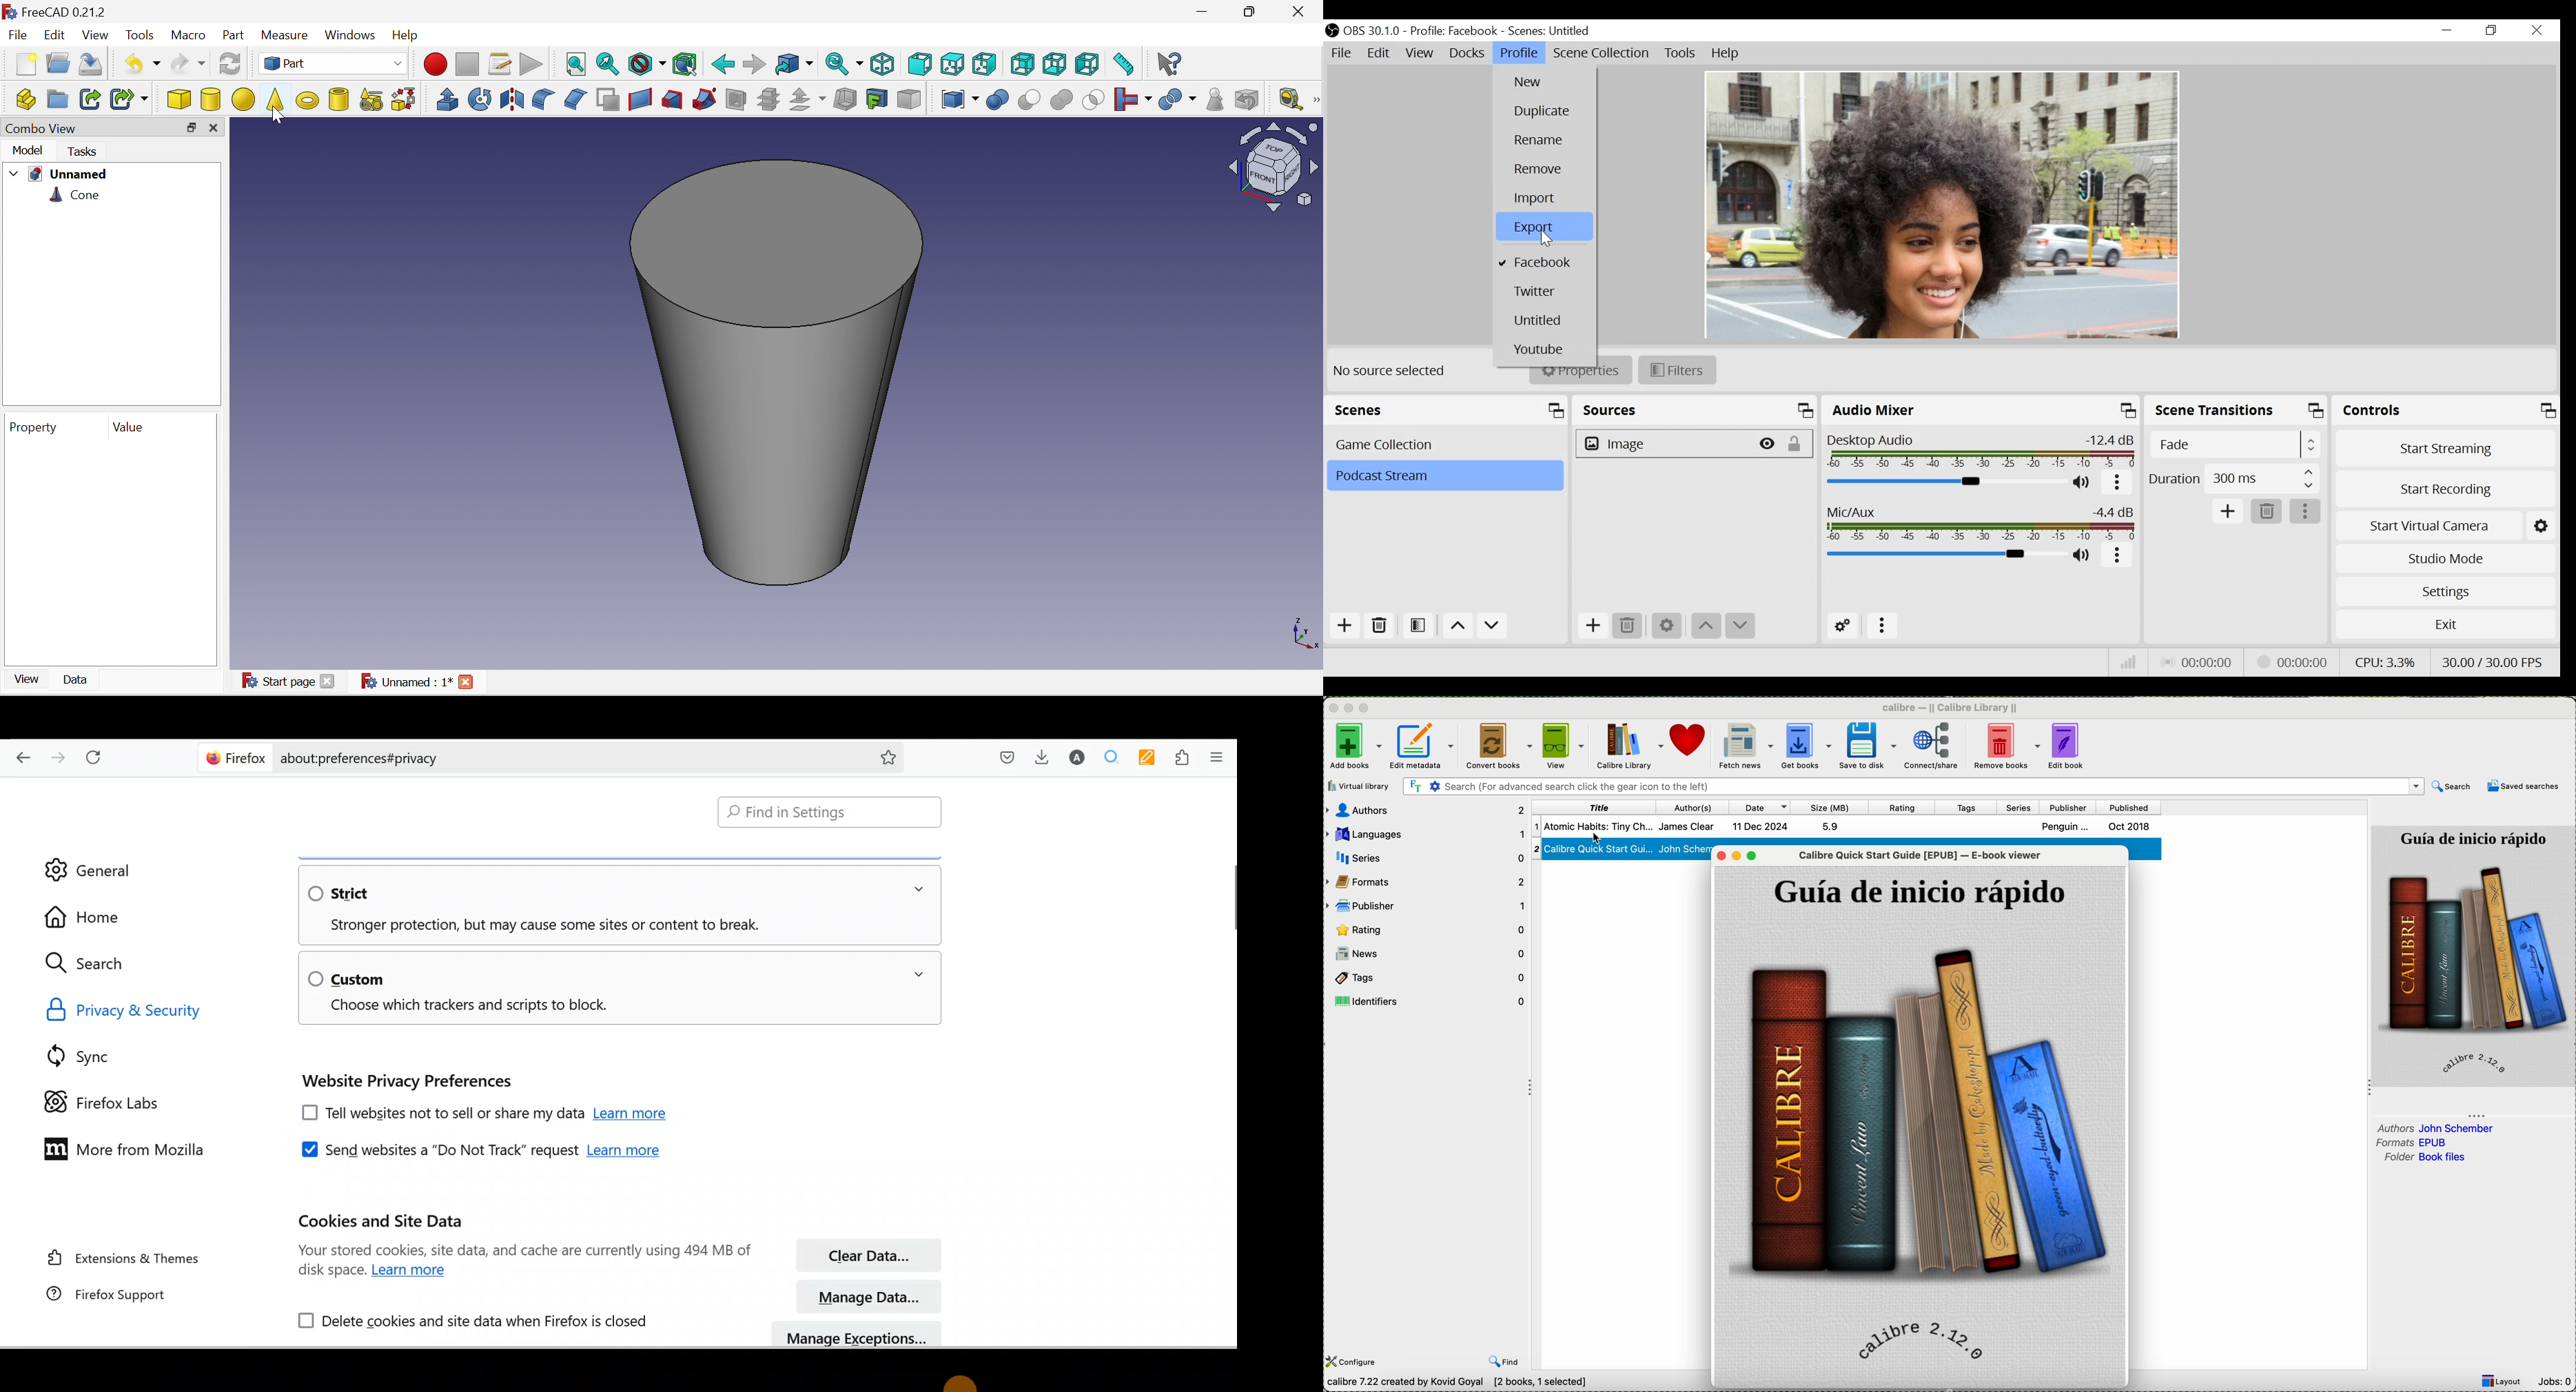 The width and height of the screenshot is (2576, 1400). What do you see at coordinates (568, 759) in the screenshot?
I see ` about:preferences#privacy` at bounding box center [568, 759].